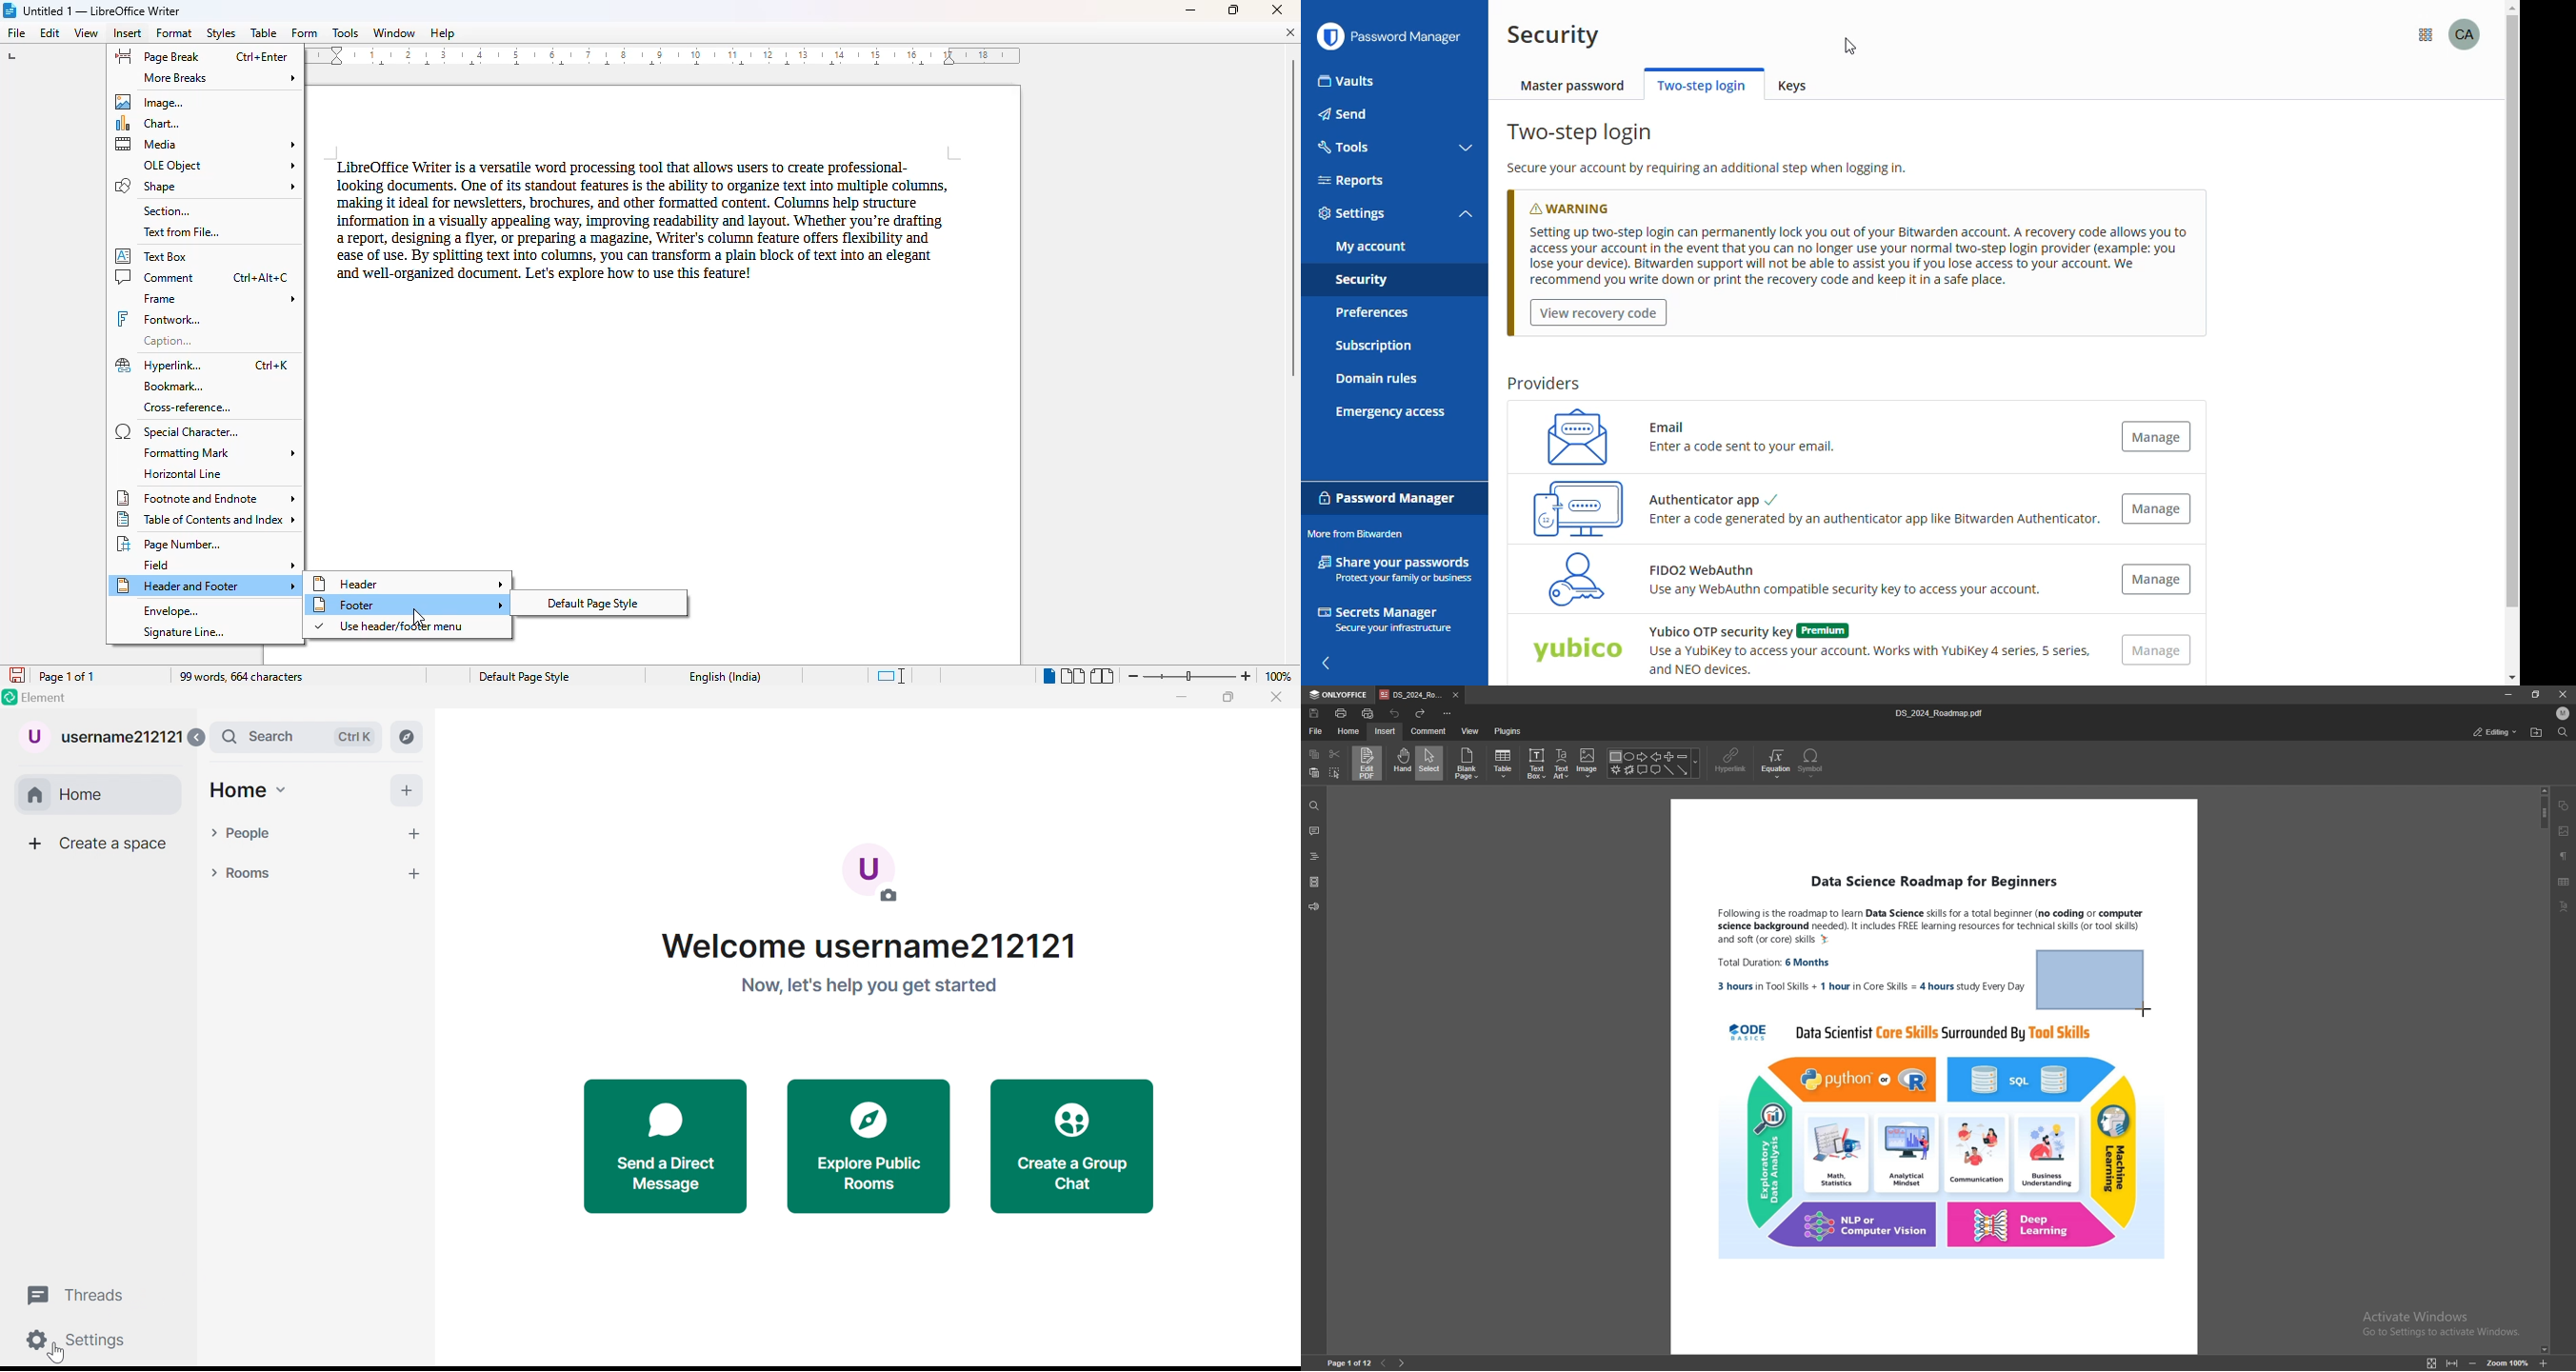 Image resolution: width=2576 pixels, height=1372 pixels. Describe the element at coordinates (1543, 384) in the screenshot. I see `providers` at that location.